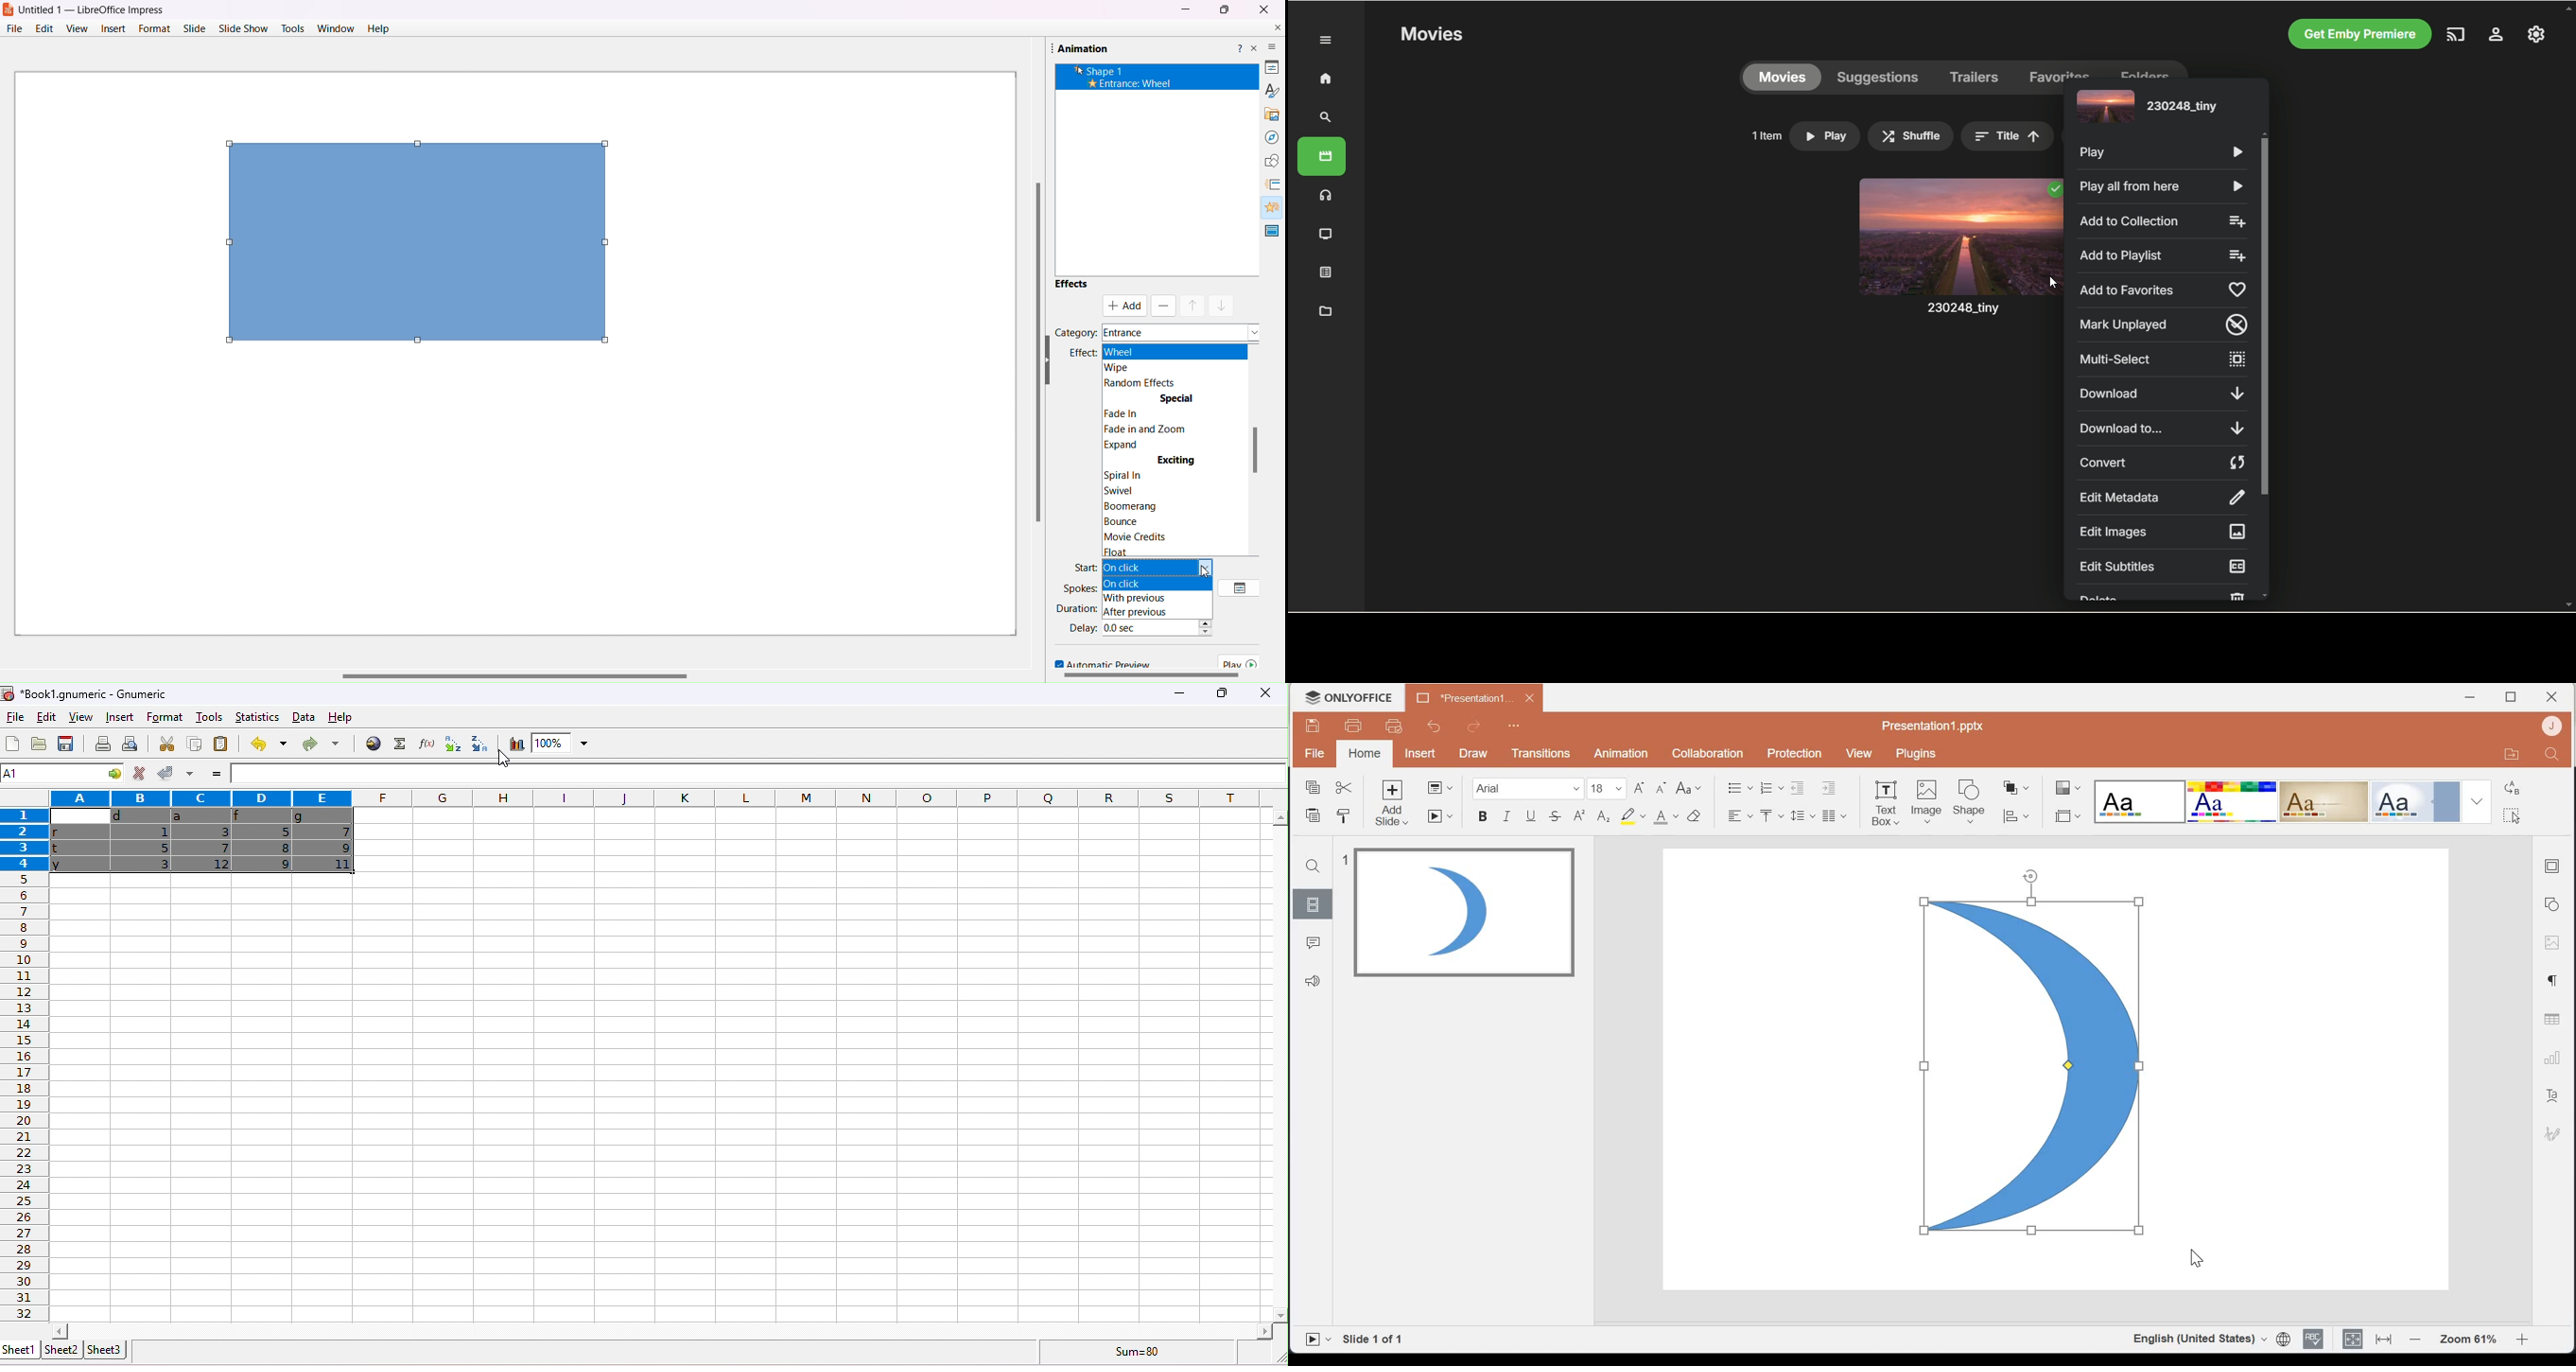 The height and width of the screenshot is (1372, 2576). What do you see at coordinates (1260, 360) in the screenshot?
I see `Hide` at bounding box center [1260, 360].